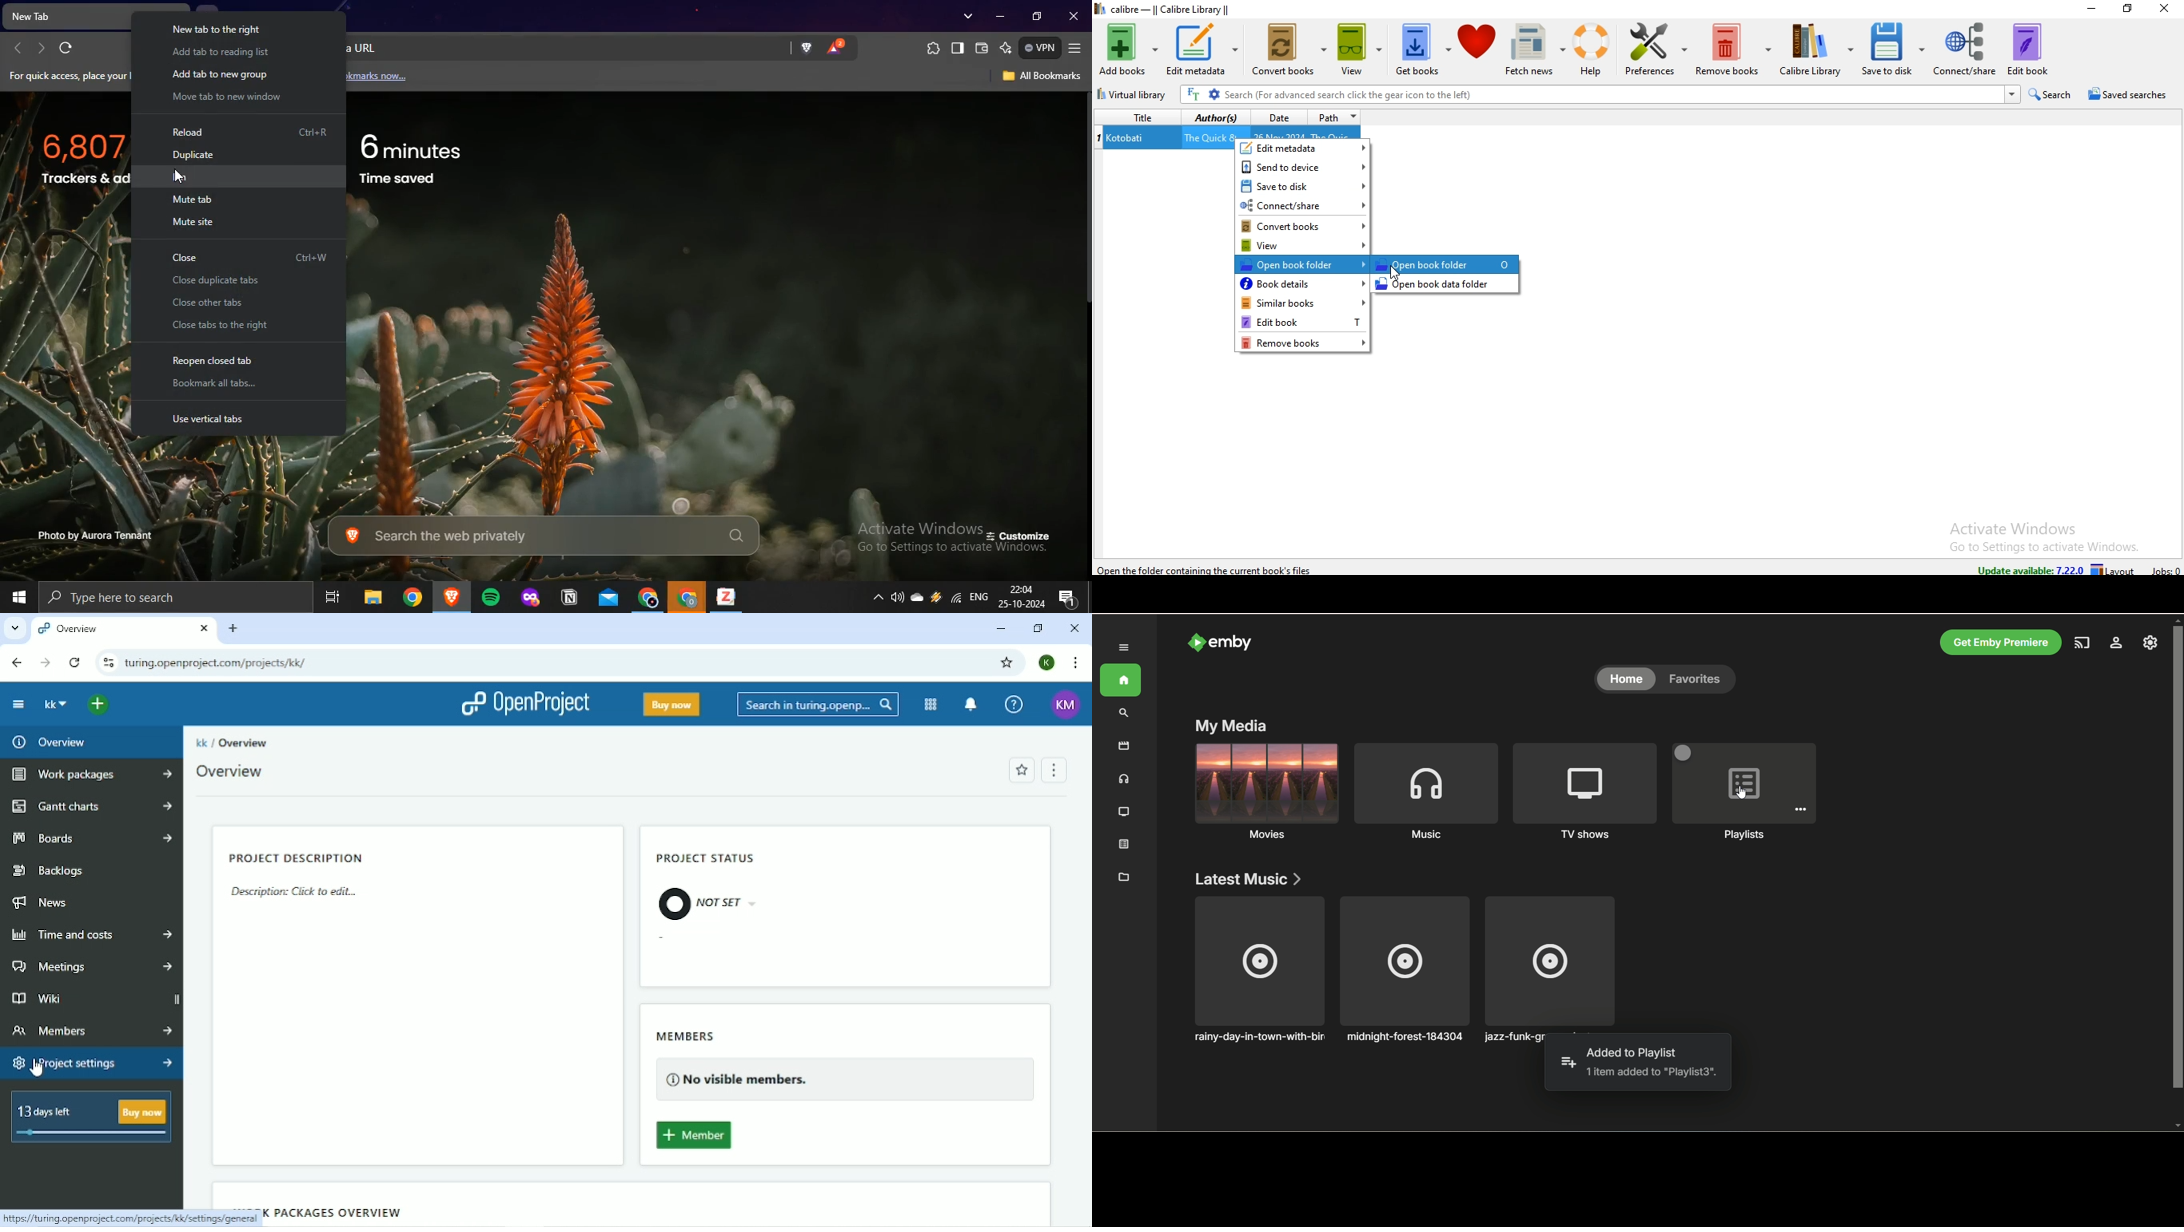 This screenshot has height=1232, width=2184. Describe the element at coordinates (296, 860) in the screenshot. I see `PROJECT DESCRIPTION` at that location.